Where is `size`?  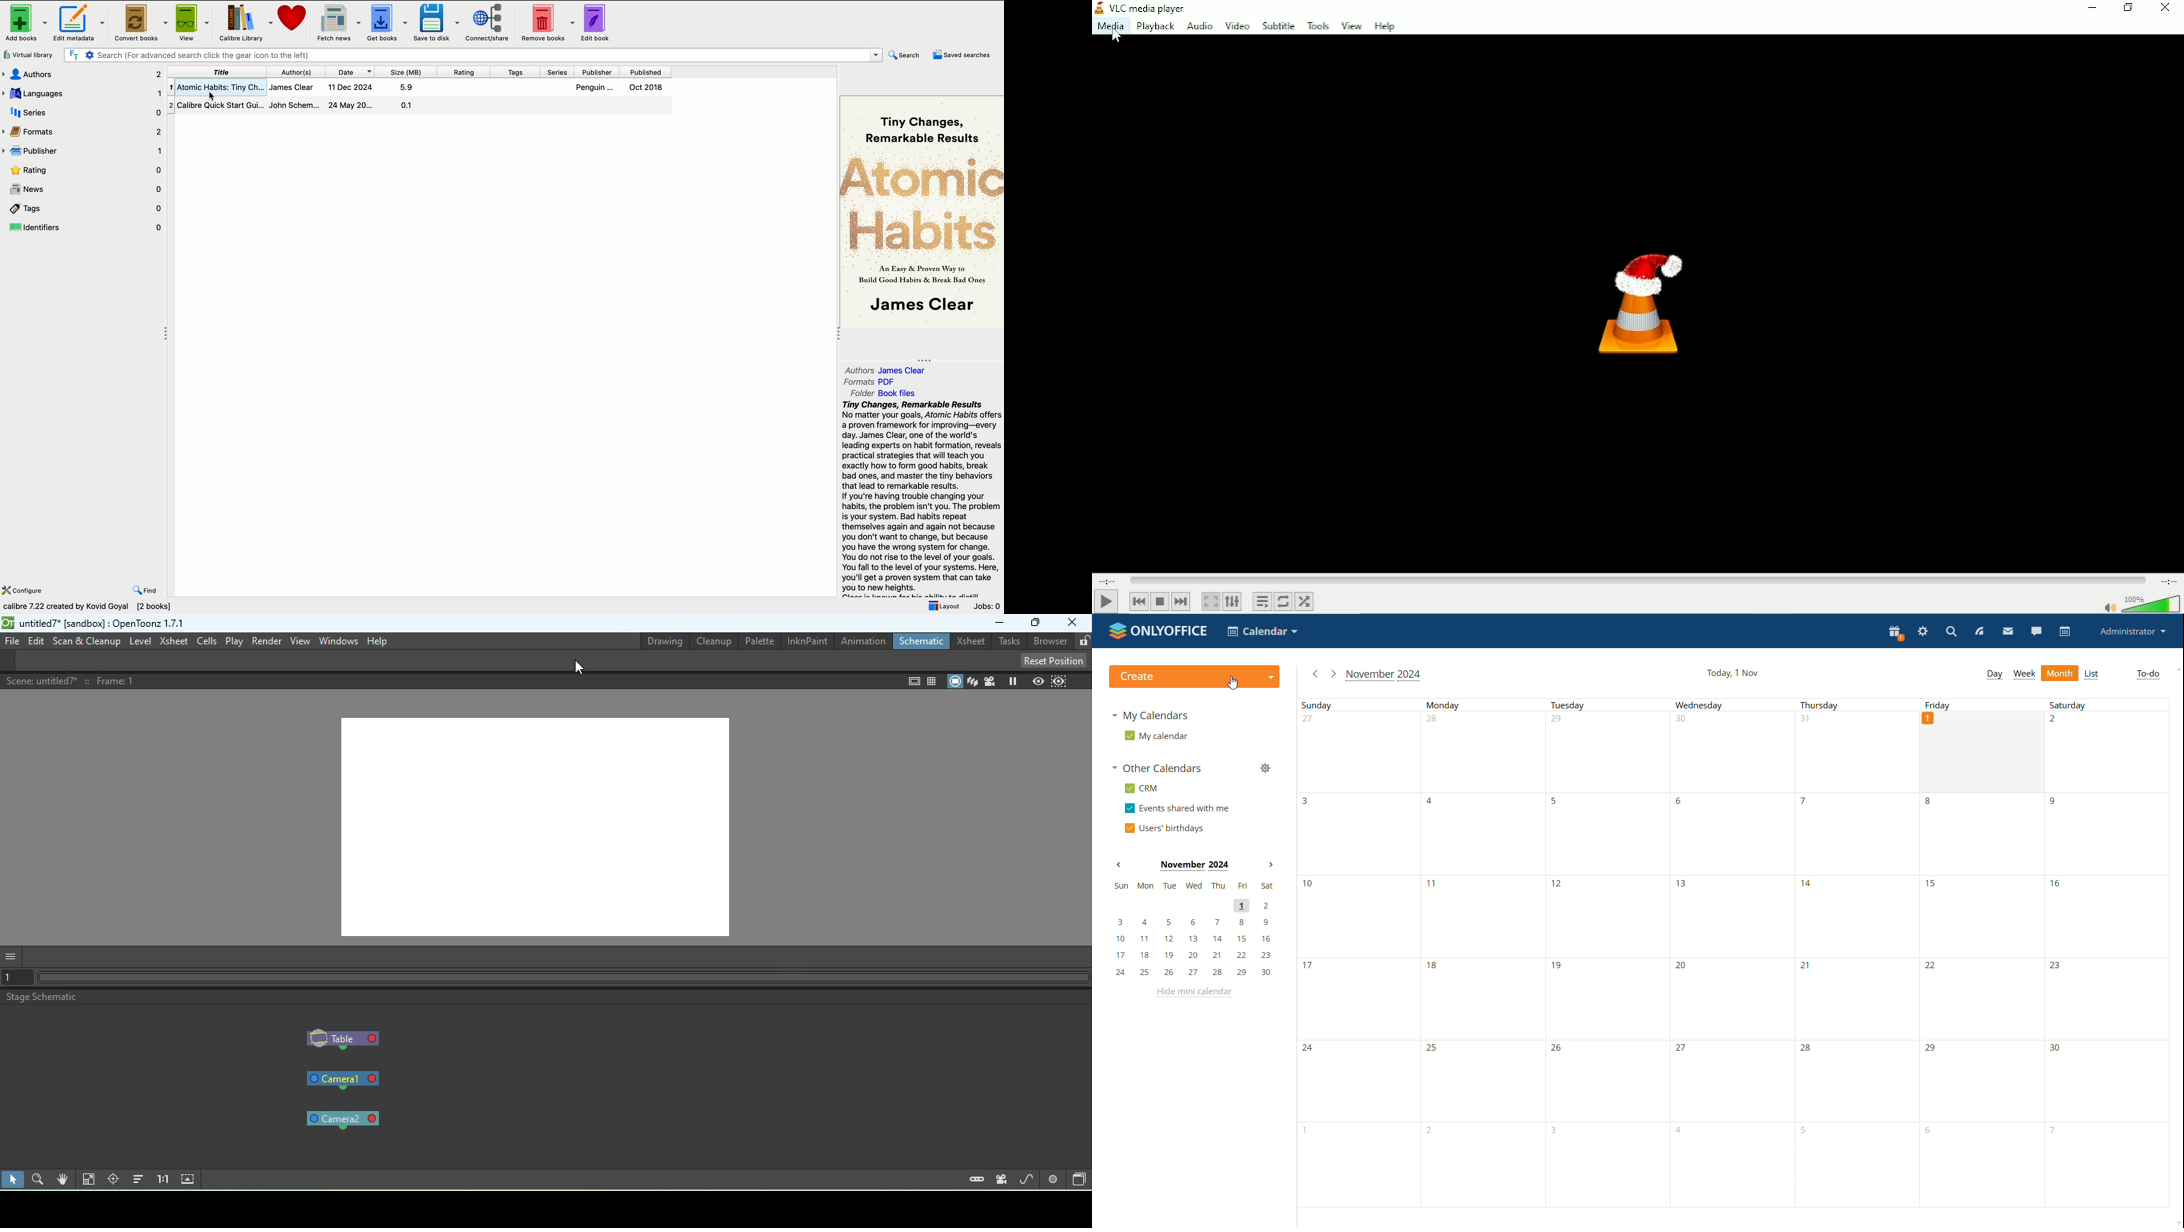 size is located at coordinates (407, 72).